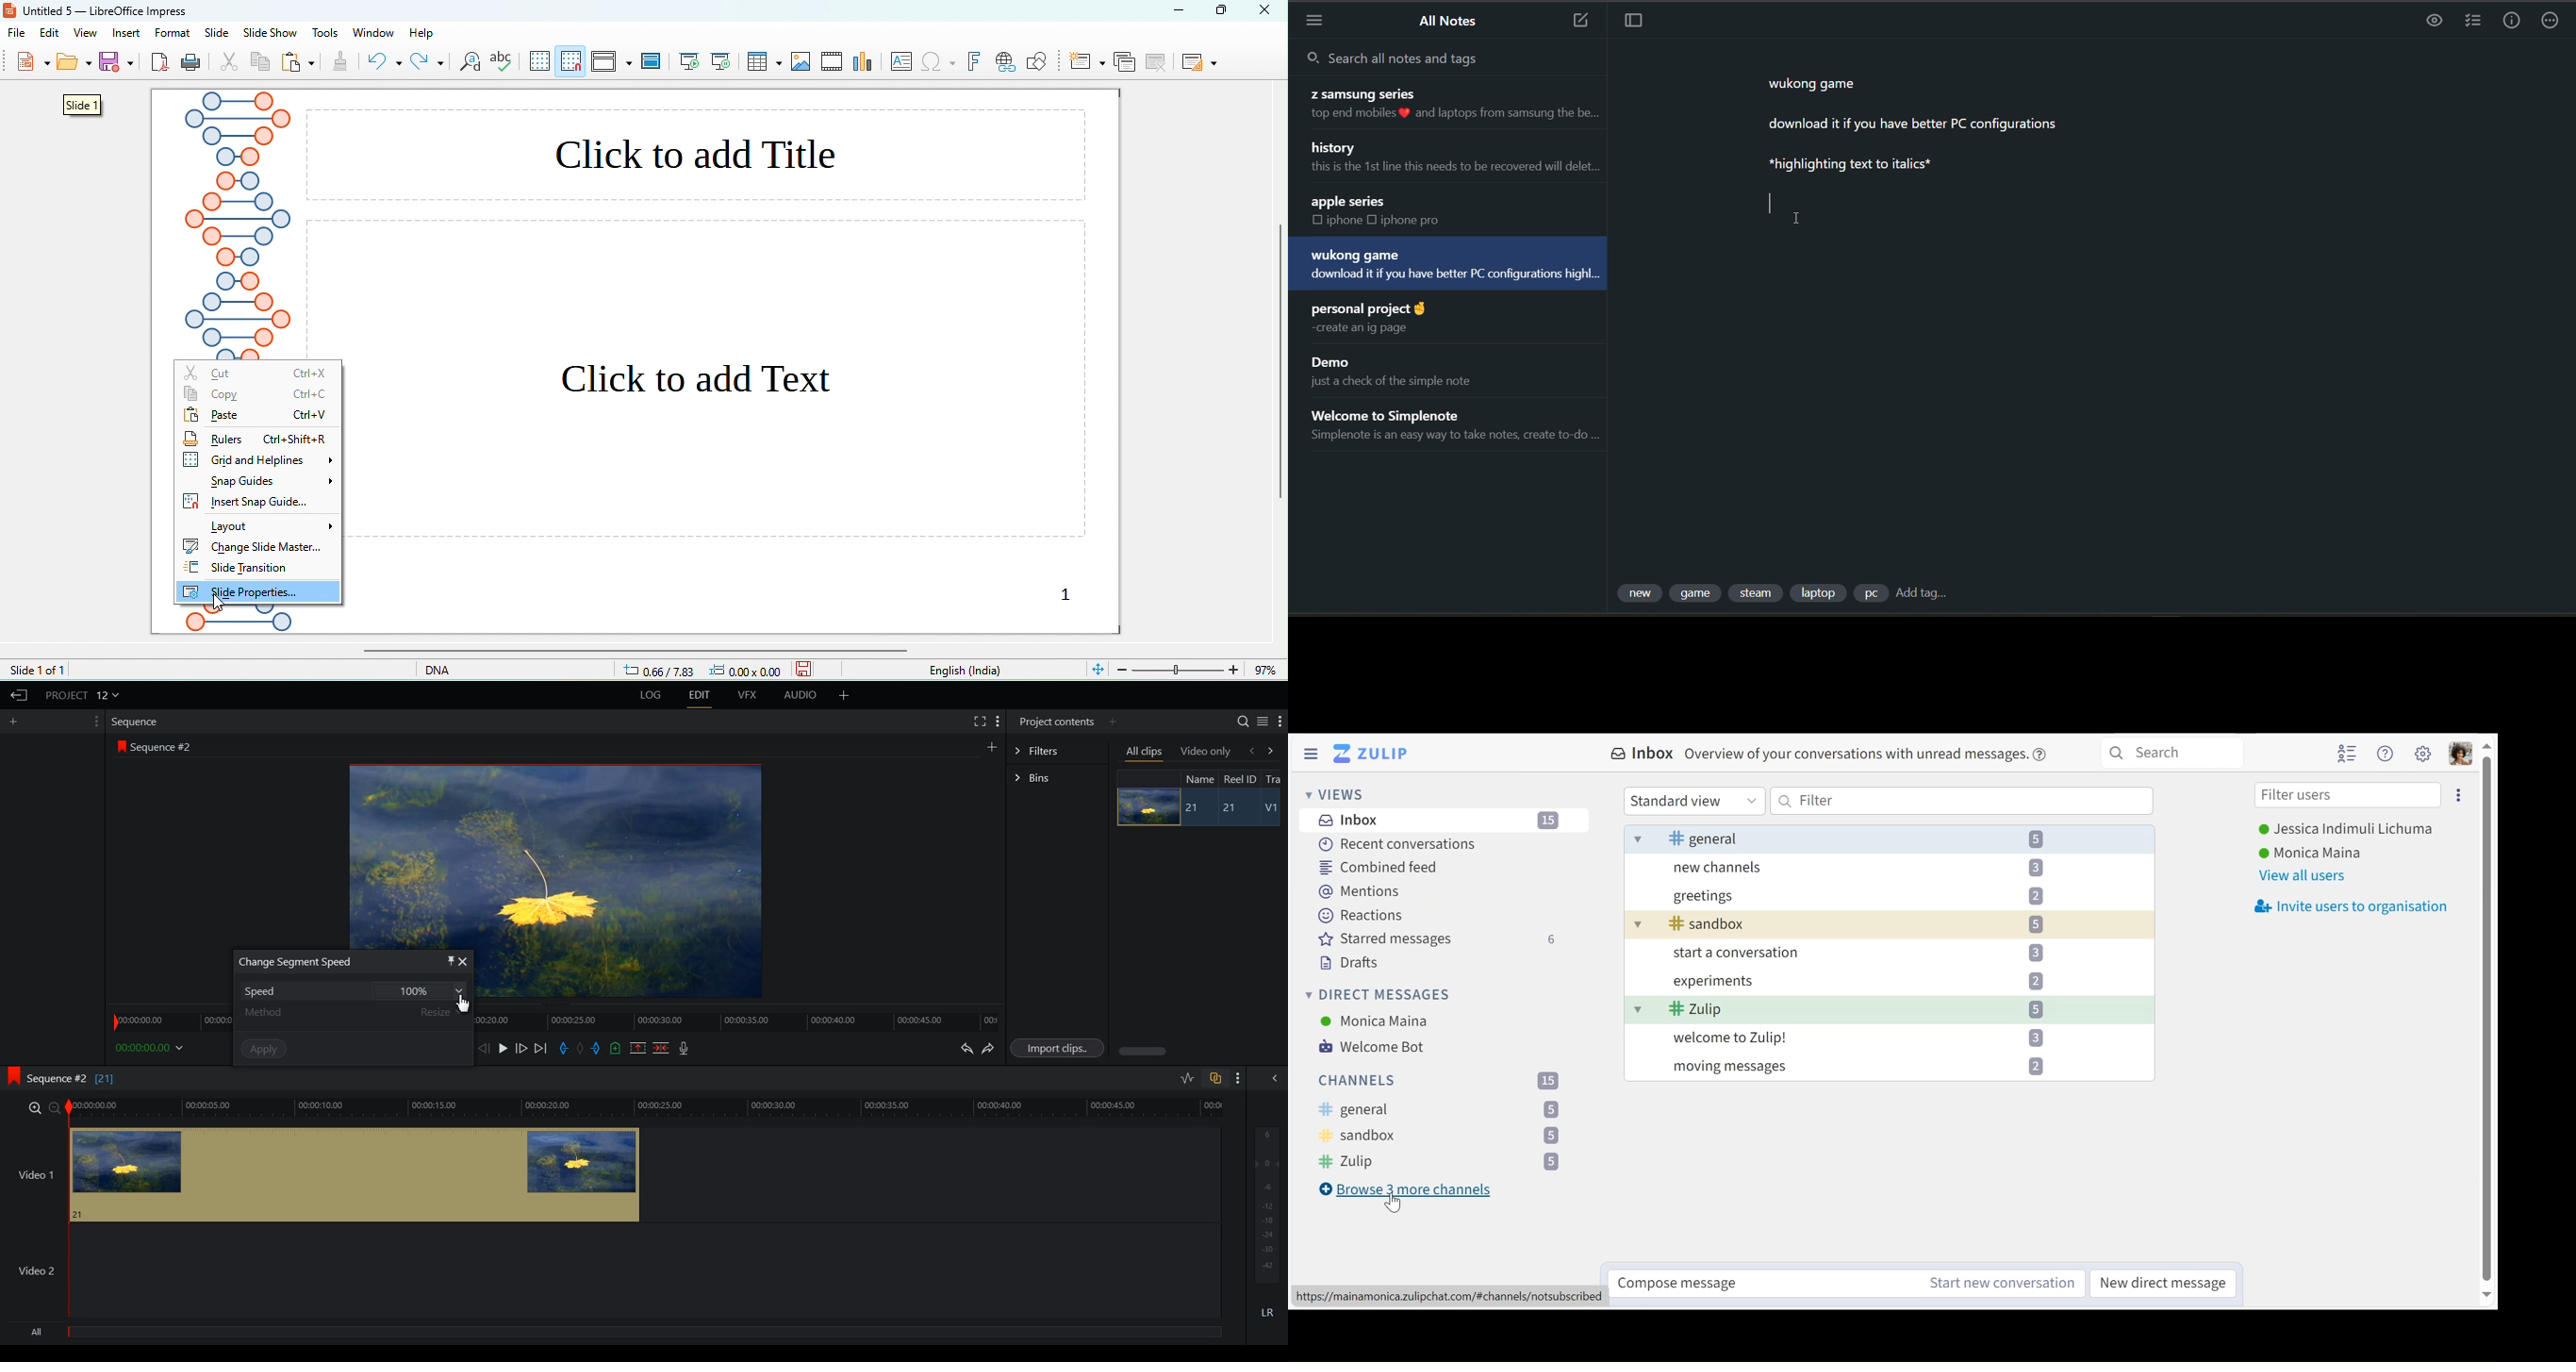 The width and height of the screenshot is (2576, 1372). Describe the element at coordinates (1403, 372) in the screenshot. I see `note title and preview` at that location.